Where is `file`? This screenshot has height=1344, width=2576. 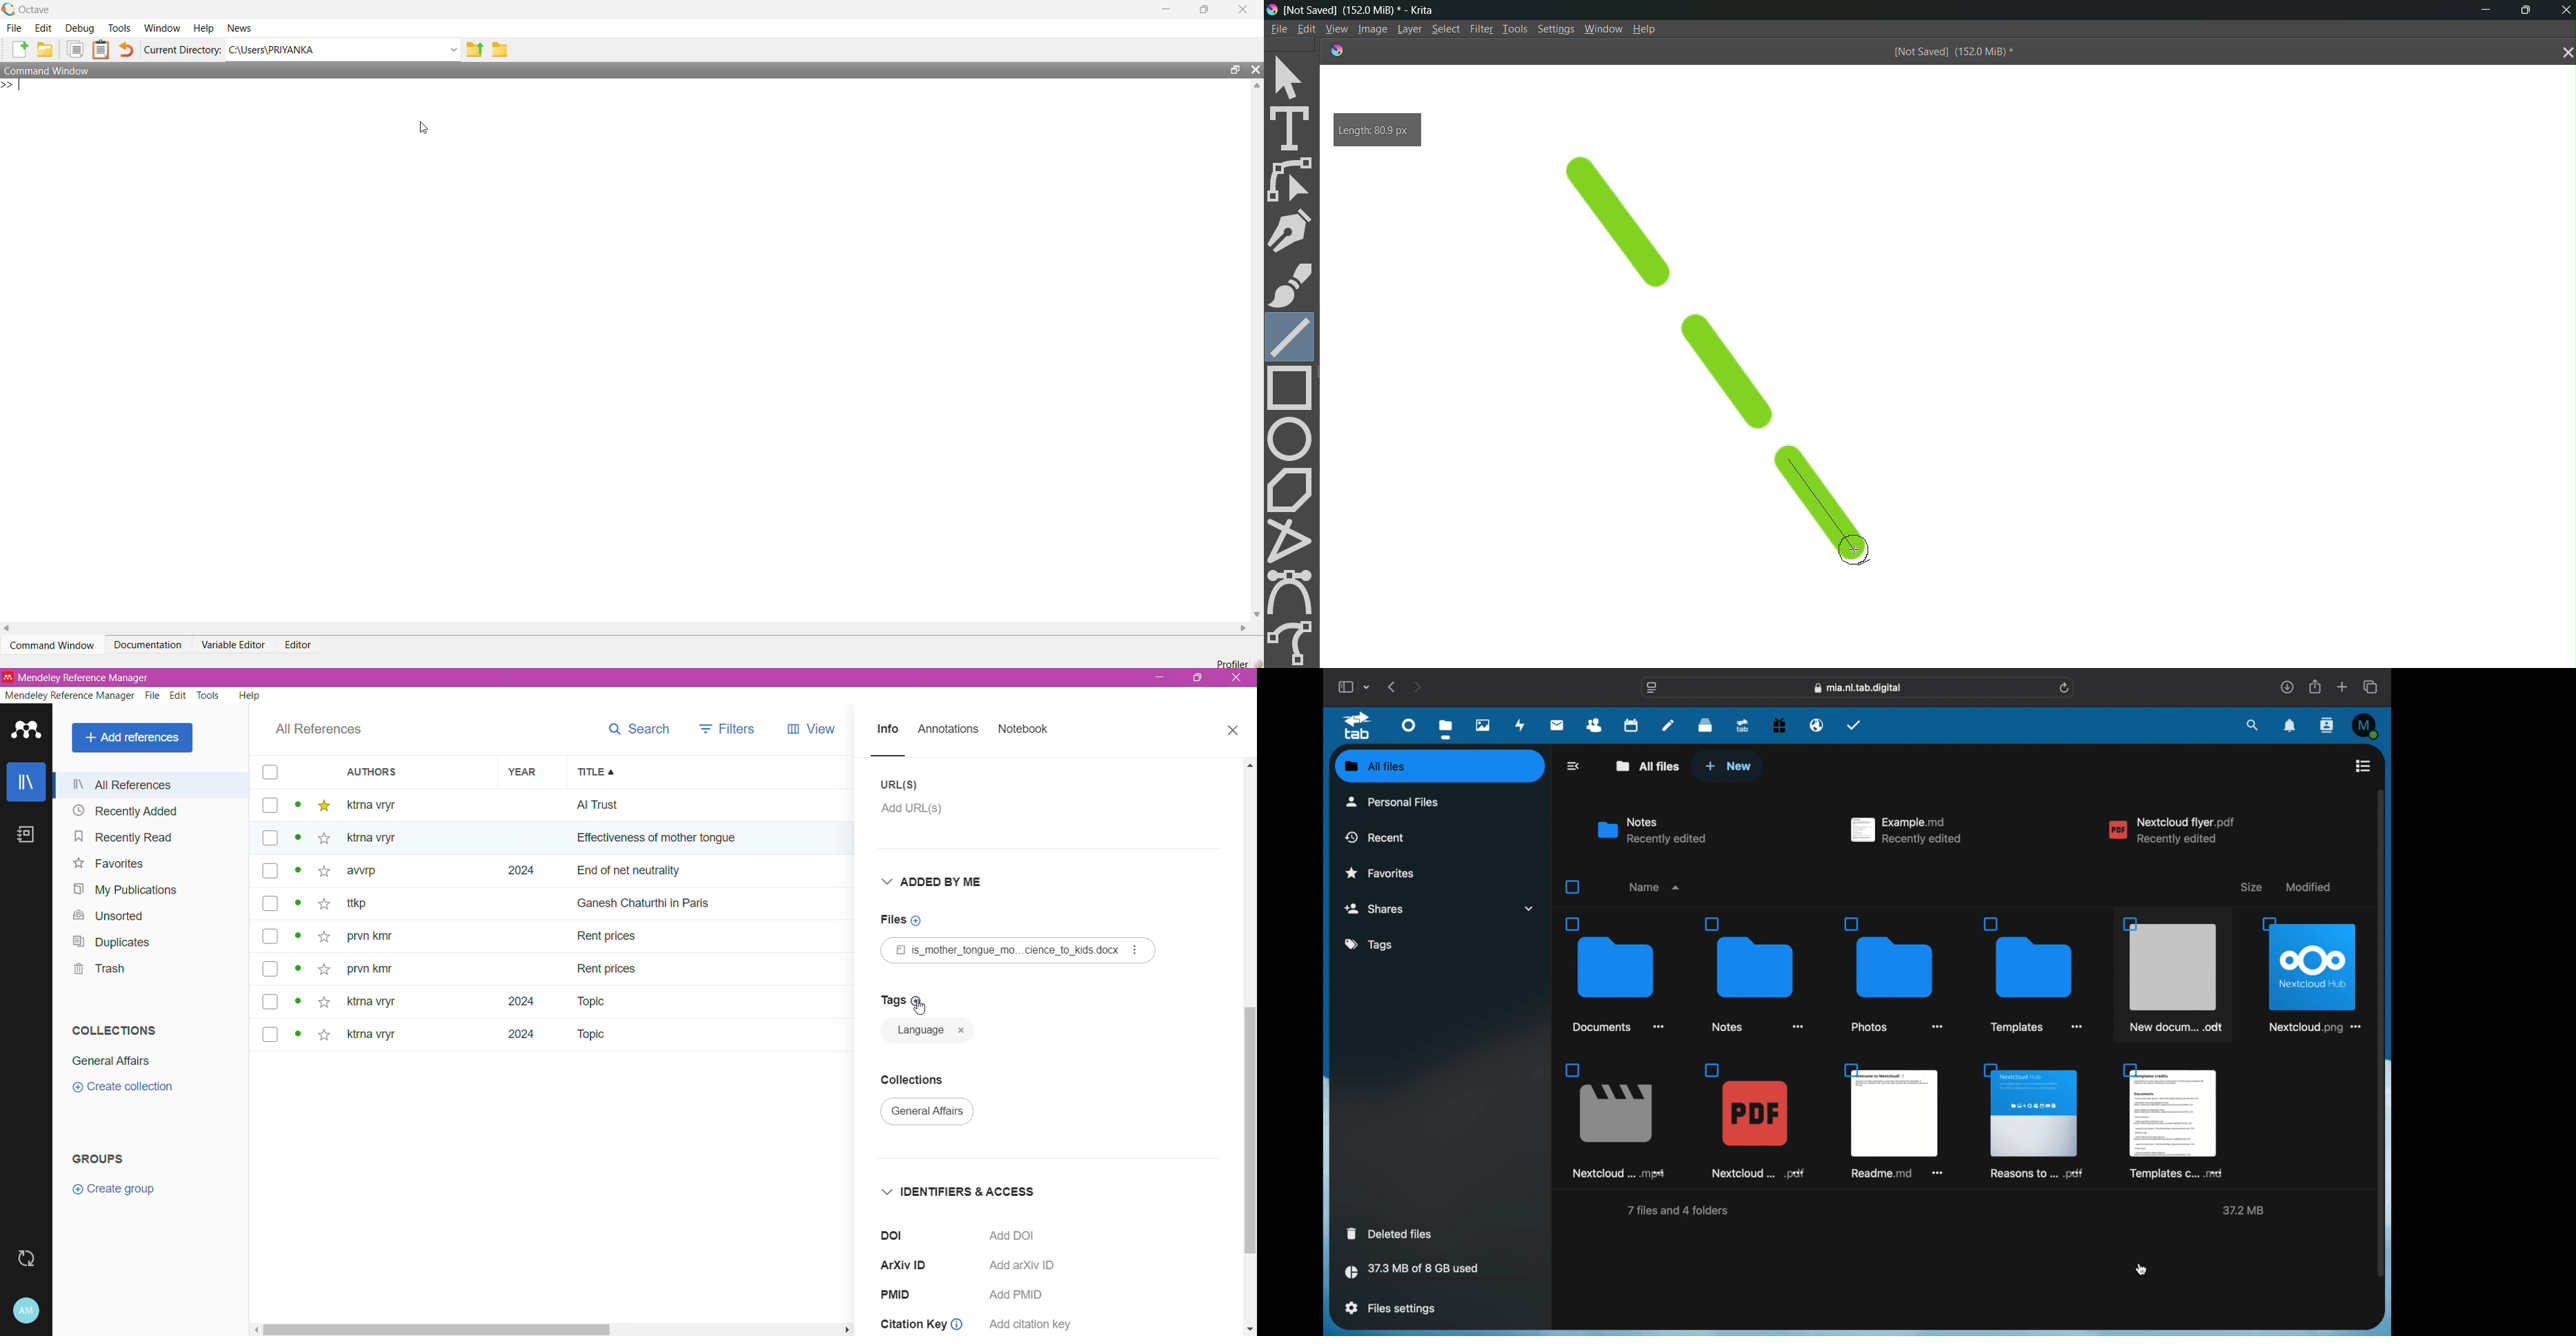
file is located at coordinates (2174, 975).